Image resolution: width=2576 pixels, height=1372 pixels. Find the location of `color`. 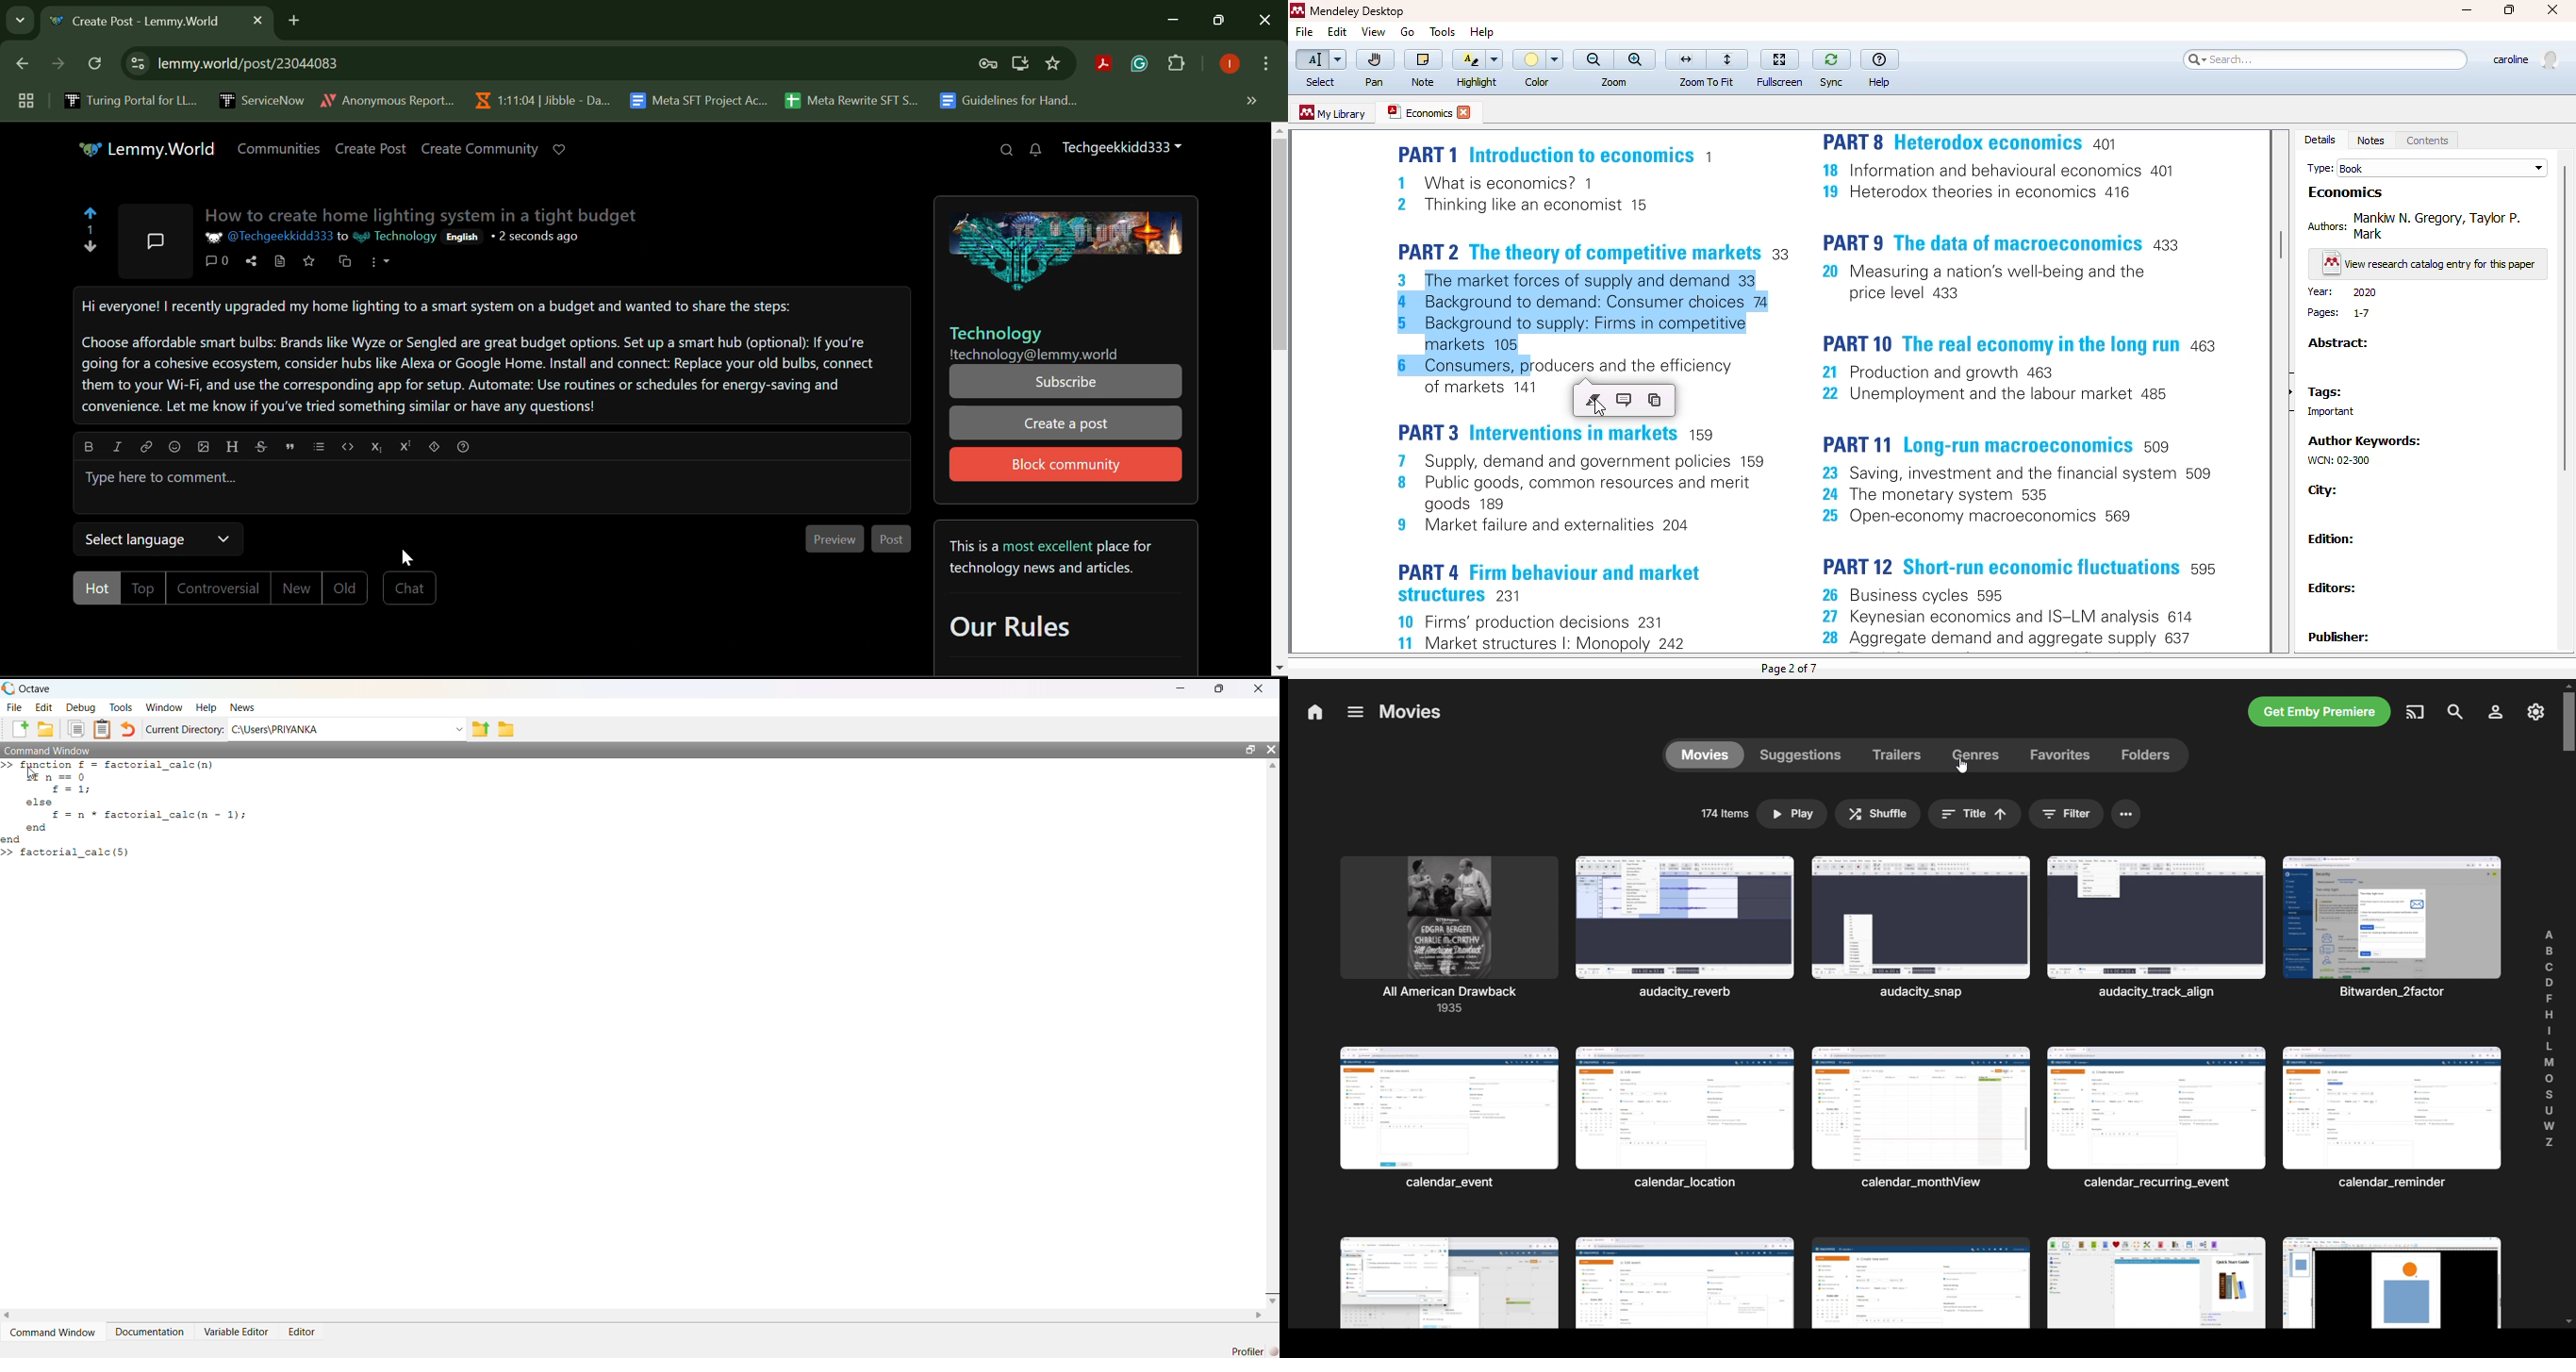

color is located at coordinates (1538, 59).